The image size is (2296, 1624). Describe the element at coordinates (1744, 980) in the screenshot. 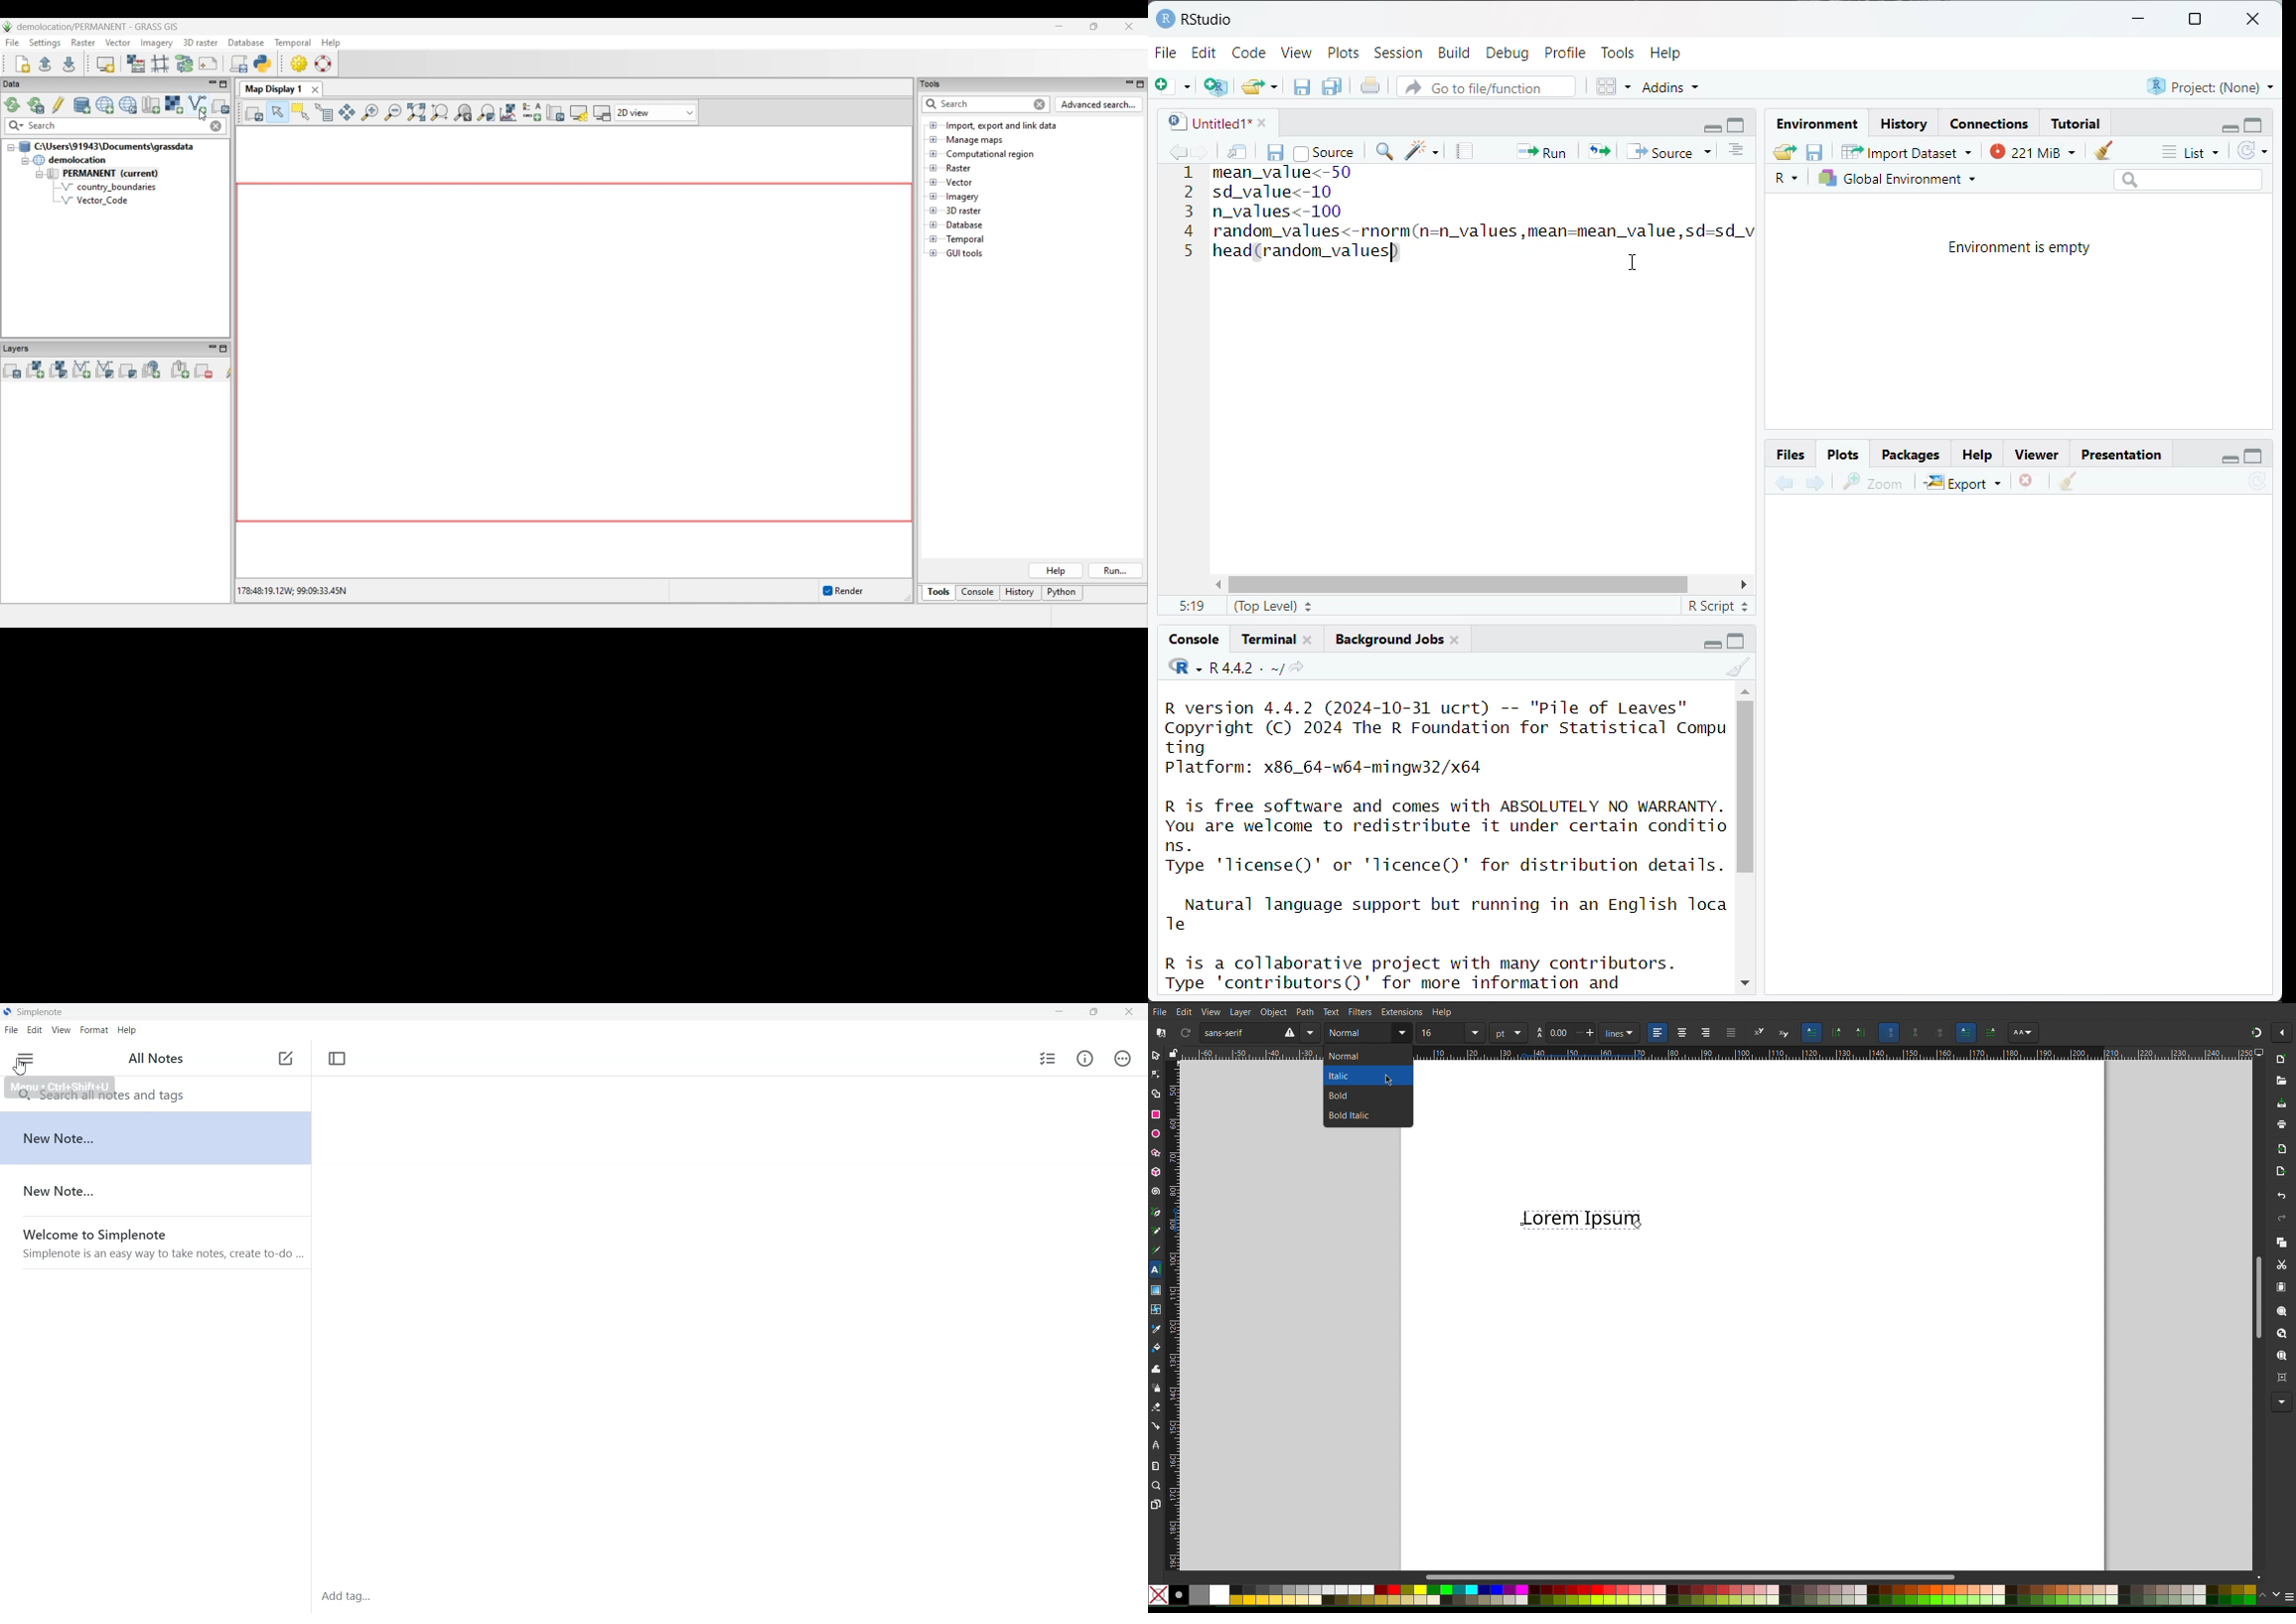

I see `down` at that location.